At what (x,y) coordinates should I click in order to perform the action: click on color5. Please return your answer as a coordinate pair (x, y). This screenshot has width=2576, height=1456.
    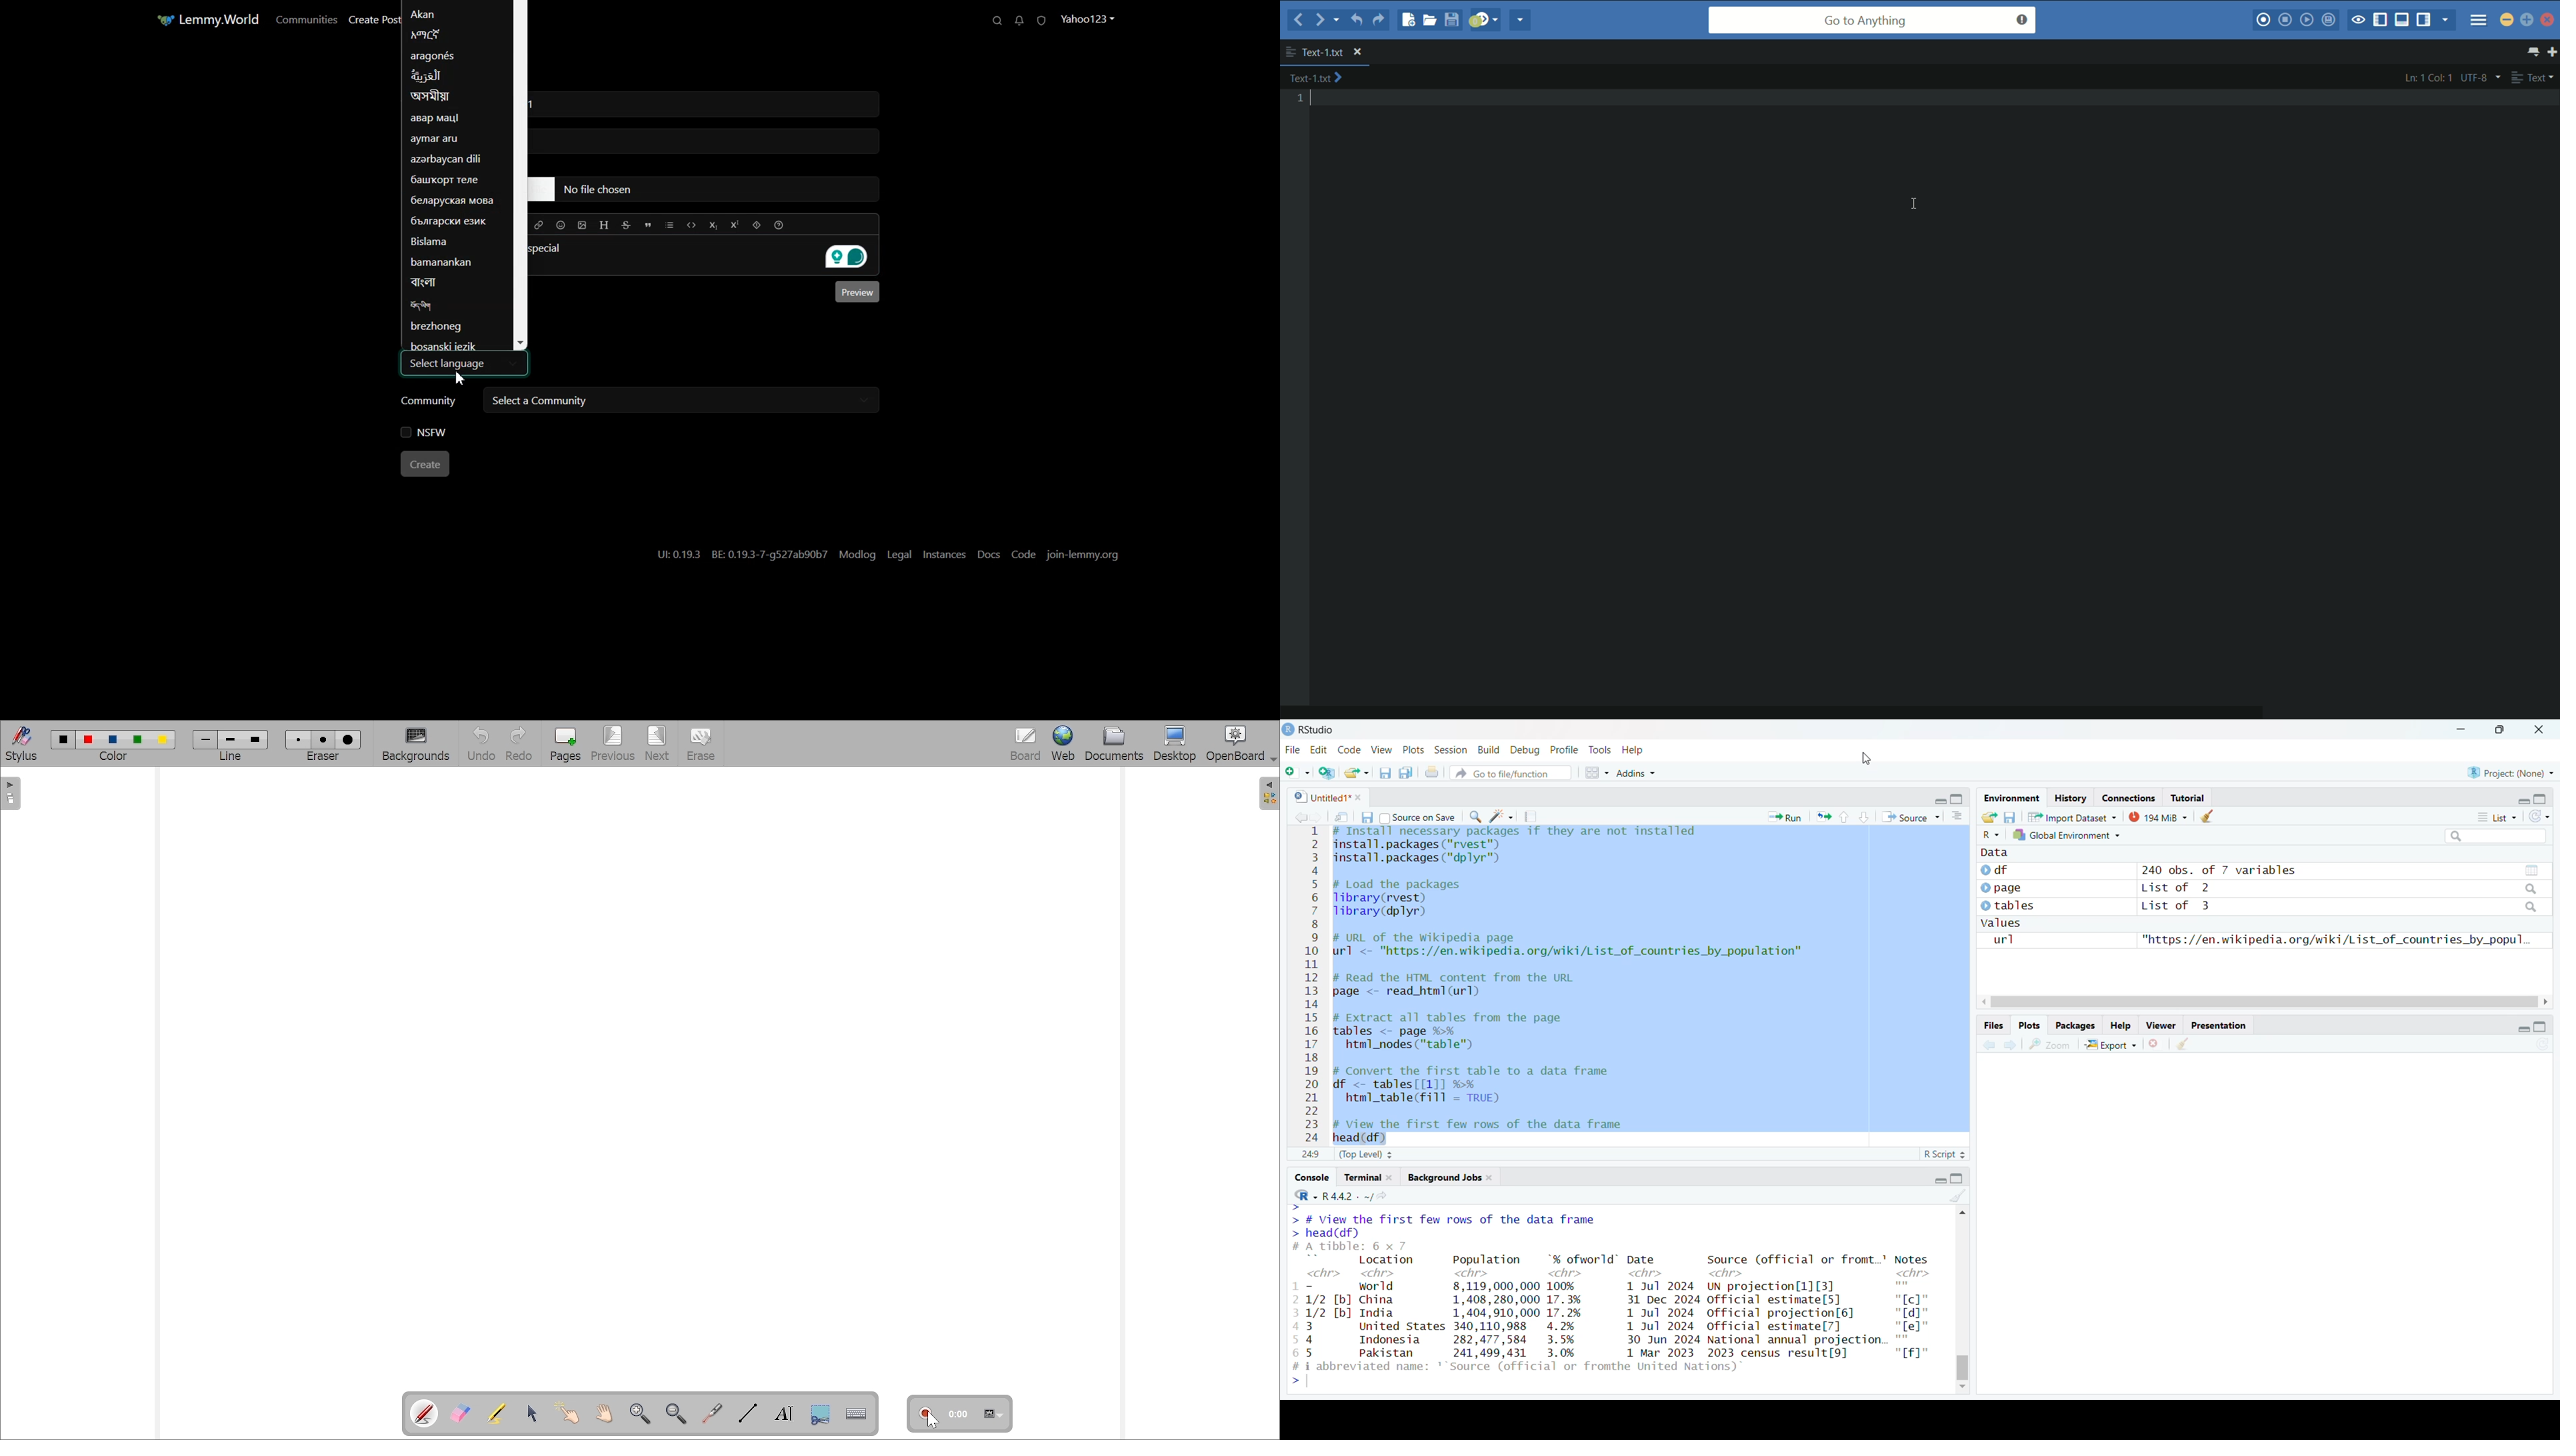
    Looking at the image, I should click on (163, 740).